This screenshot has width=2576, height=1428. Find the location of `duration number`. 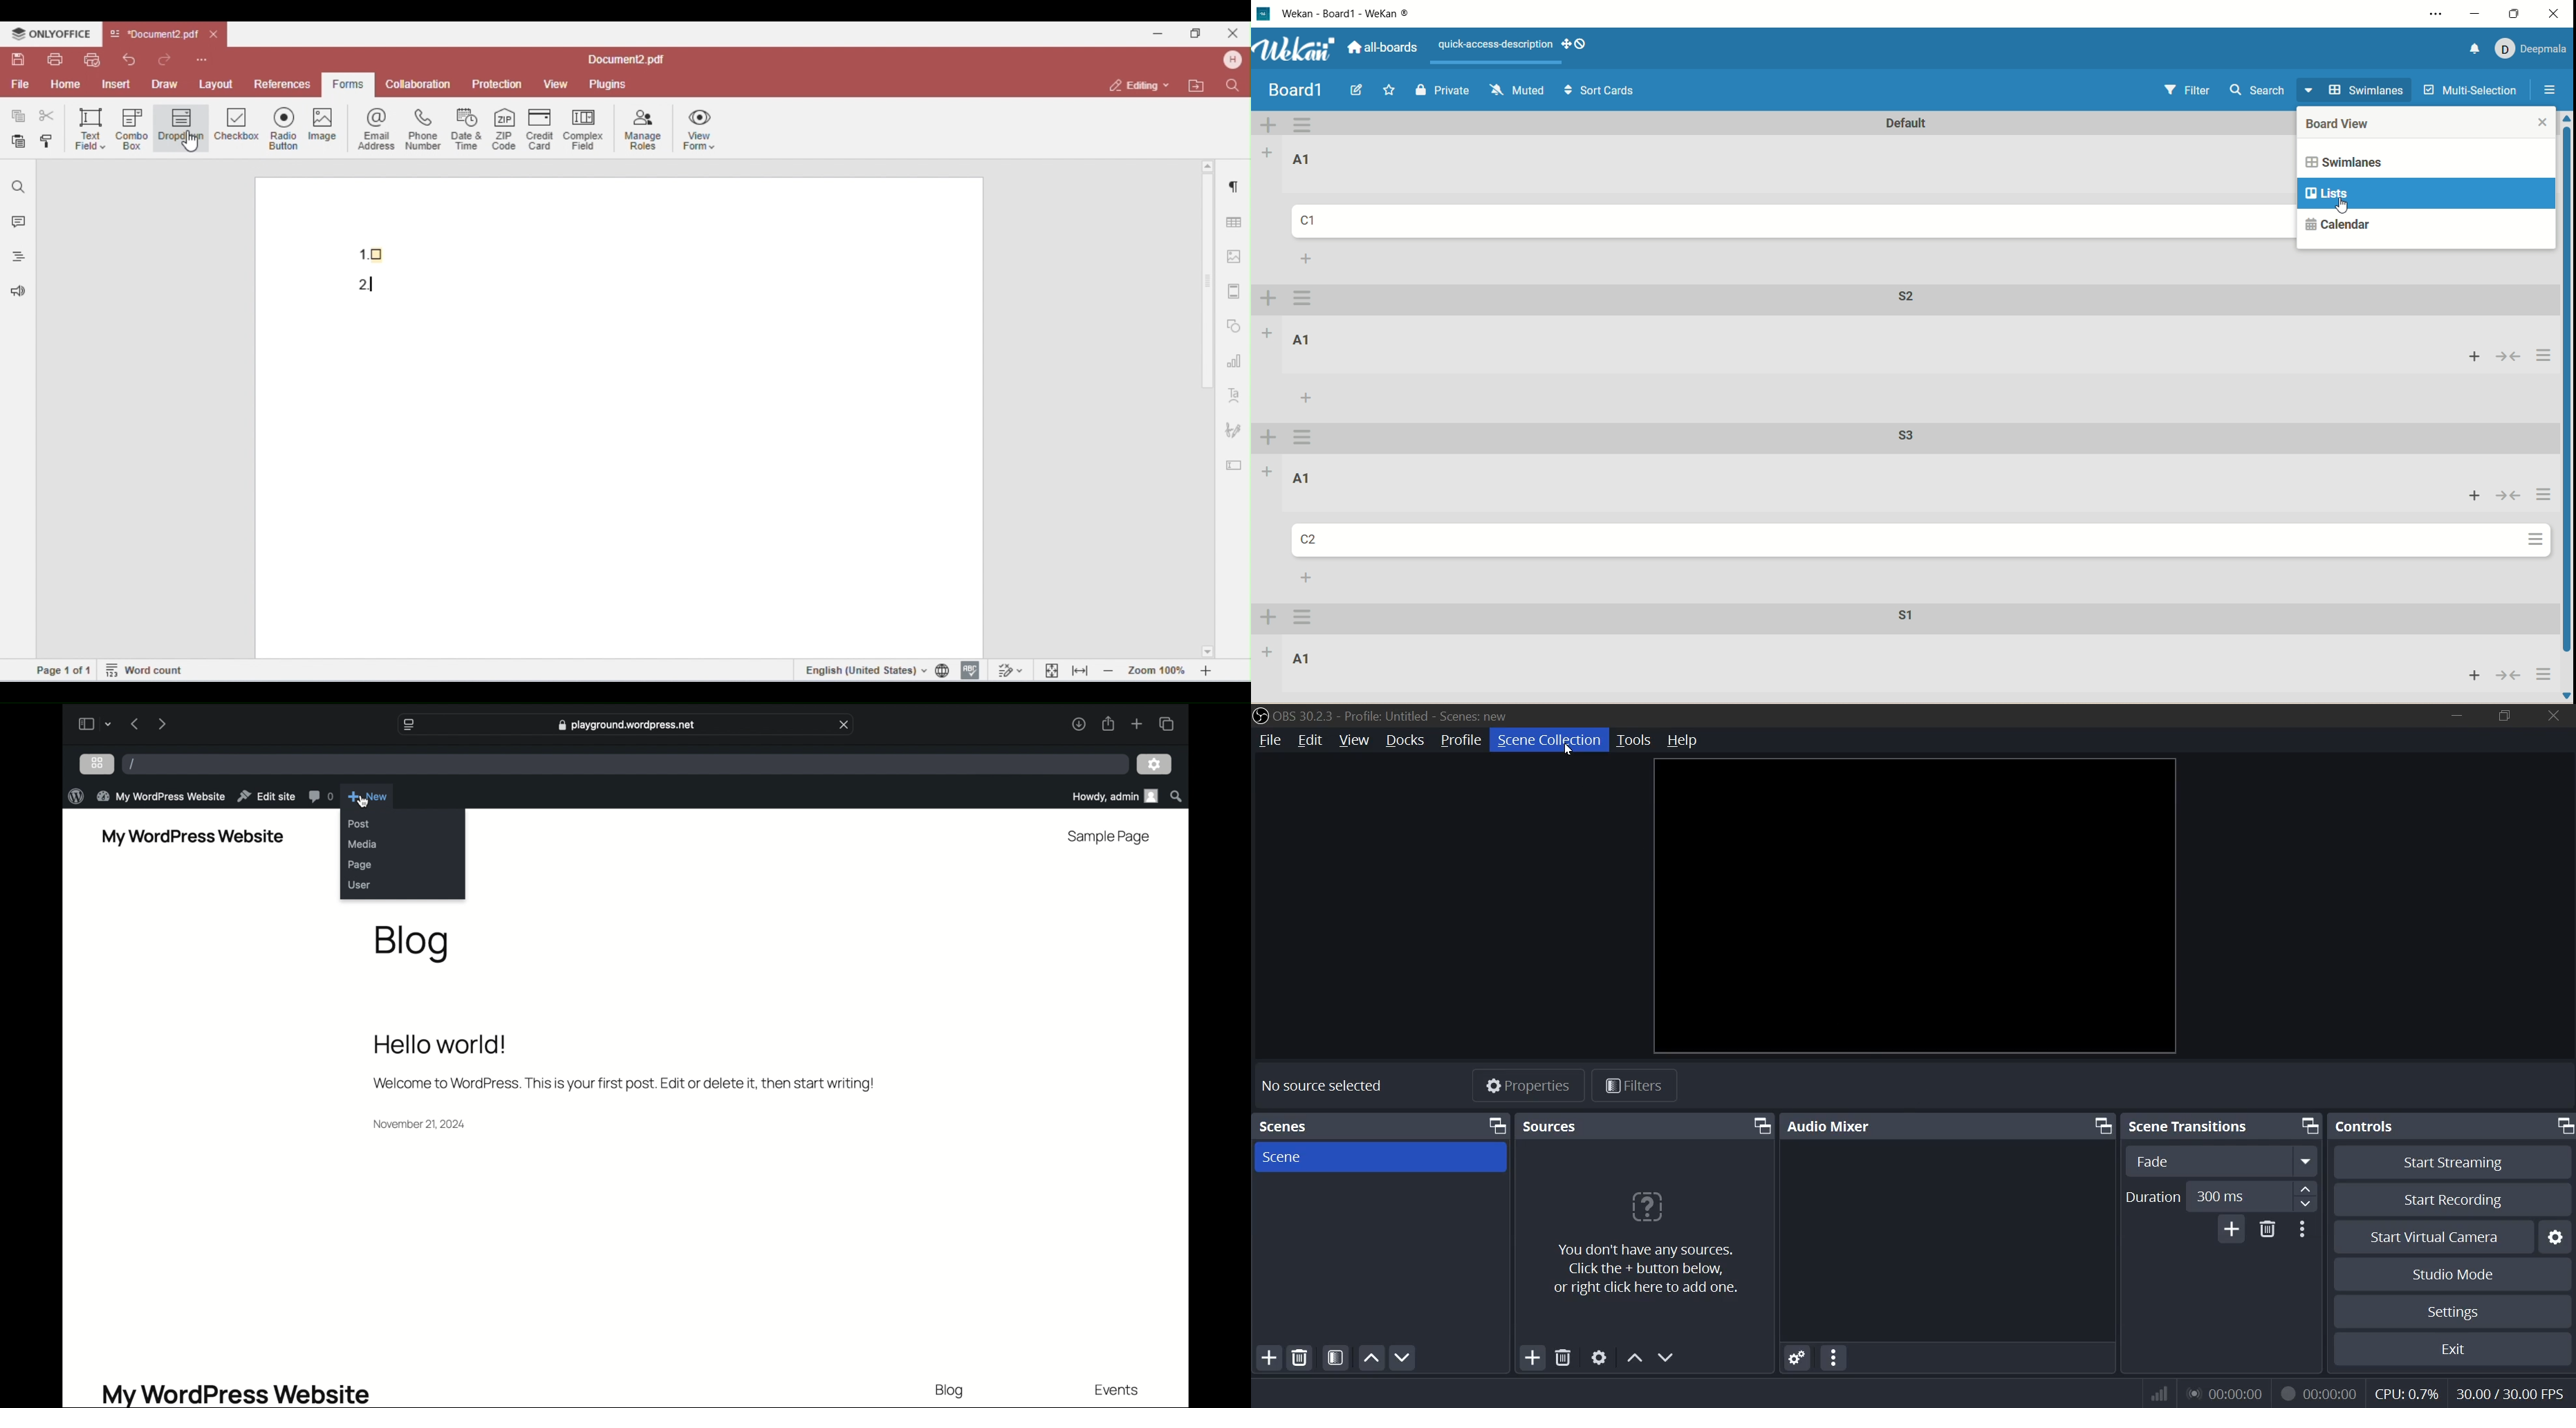

duration number is located at coordinates (2221, 1195).